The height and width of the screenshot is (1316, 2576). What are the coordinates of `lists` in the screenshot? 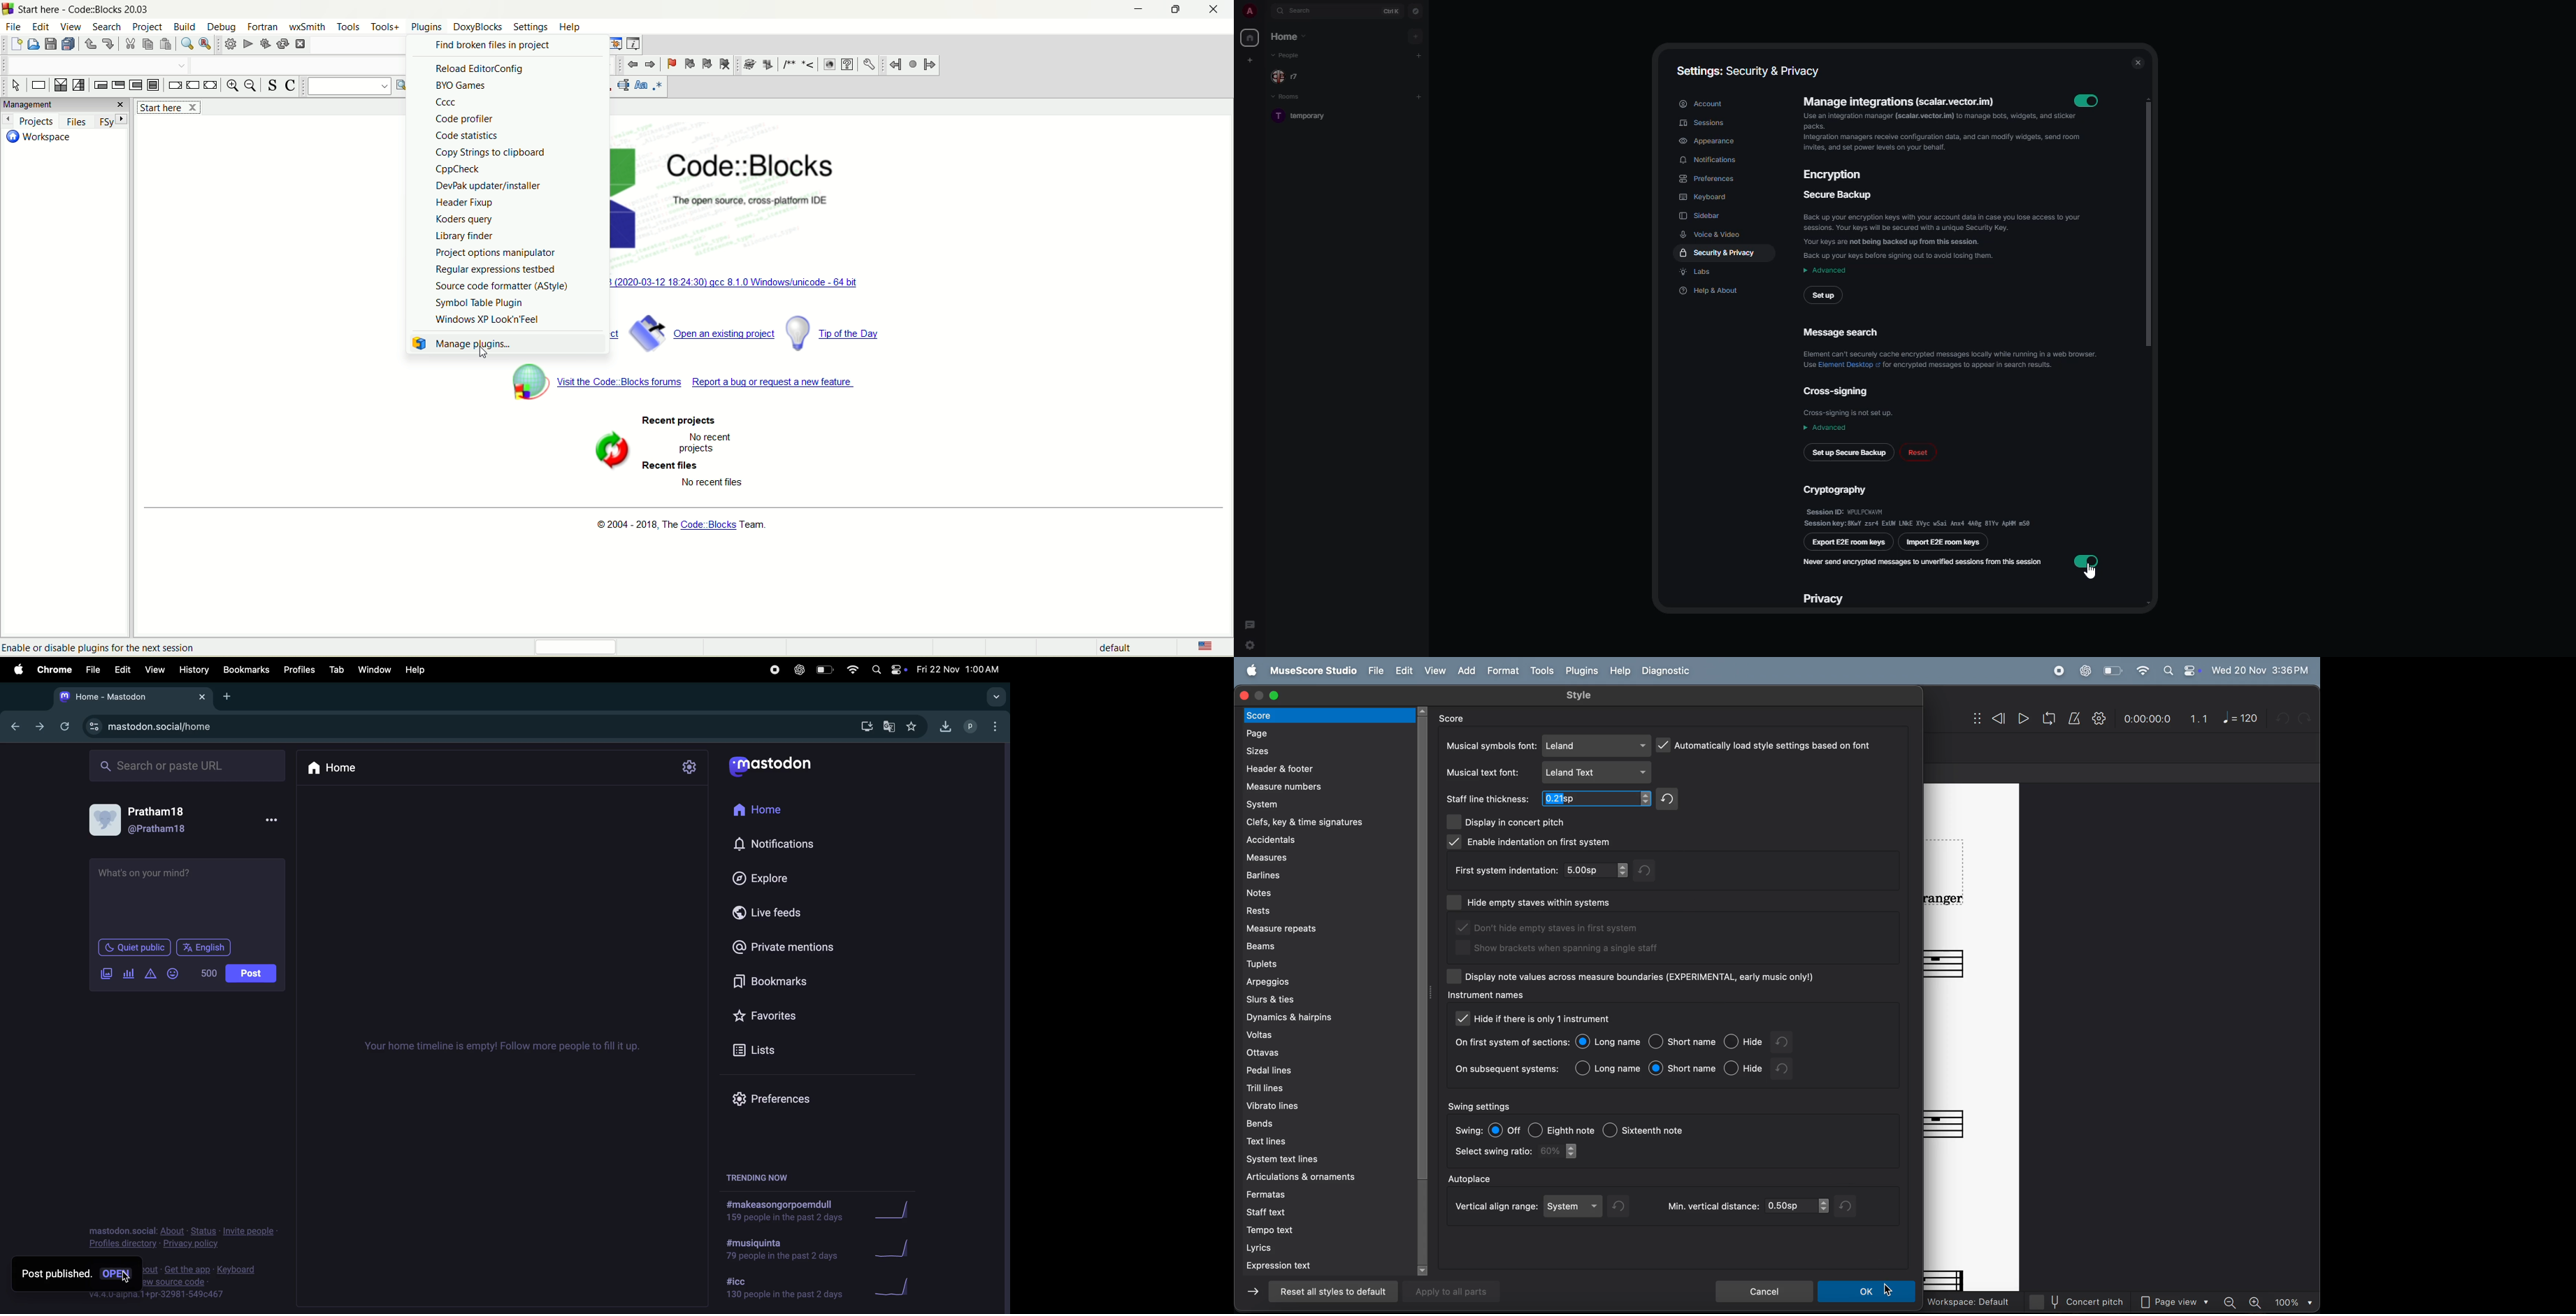 It's located at (797, 1053).